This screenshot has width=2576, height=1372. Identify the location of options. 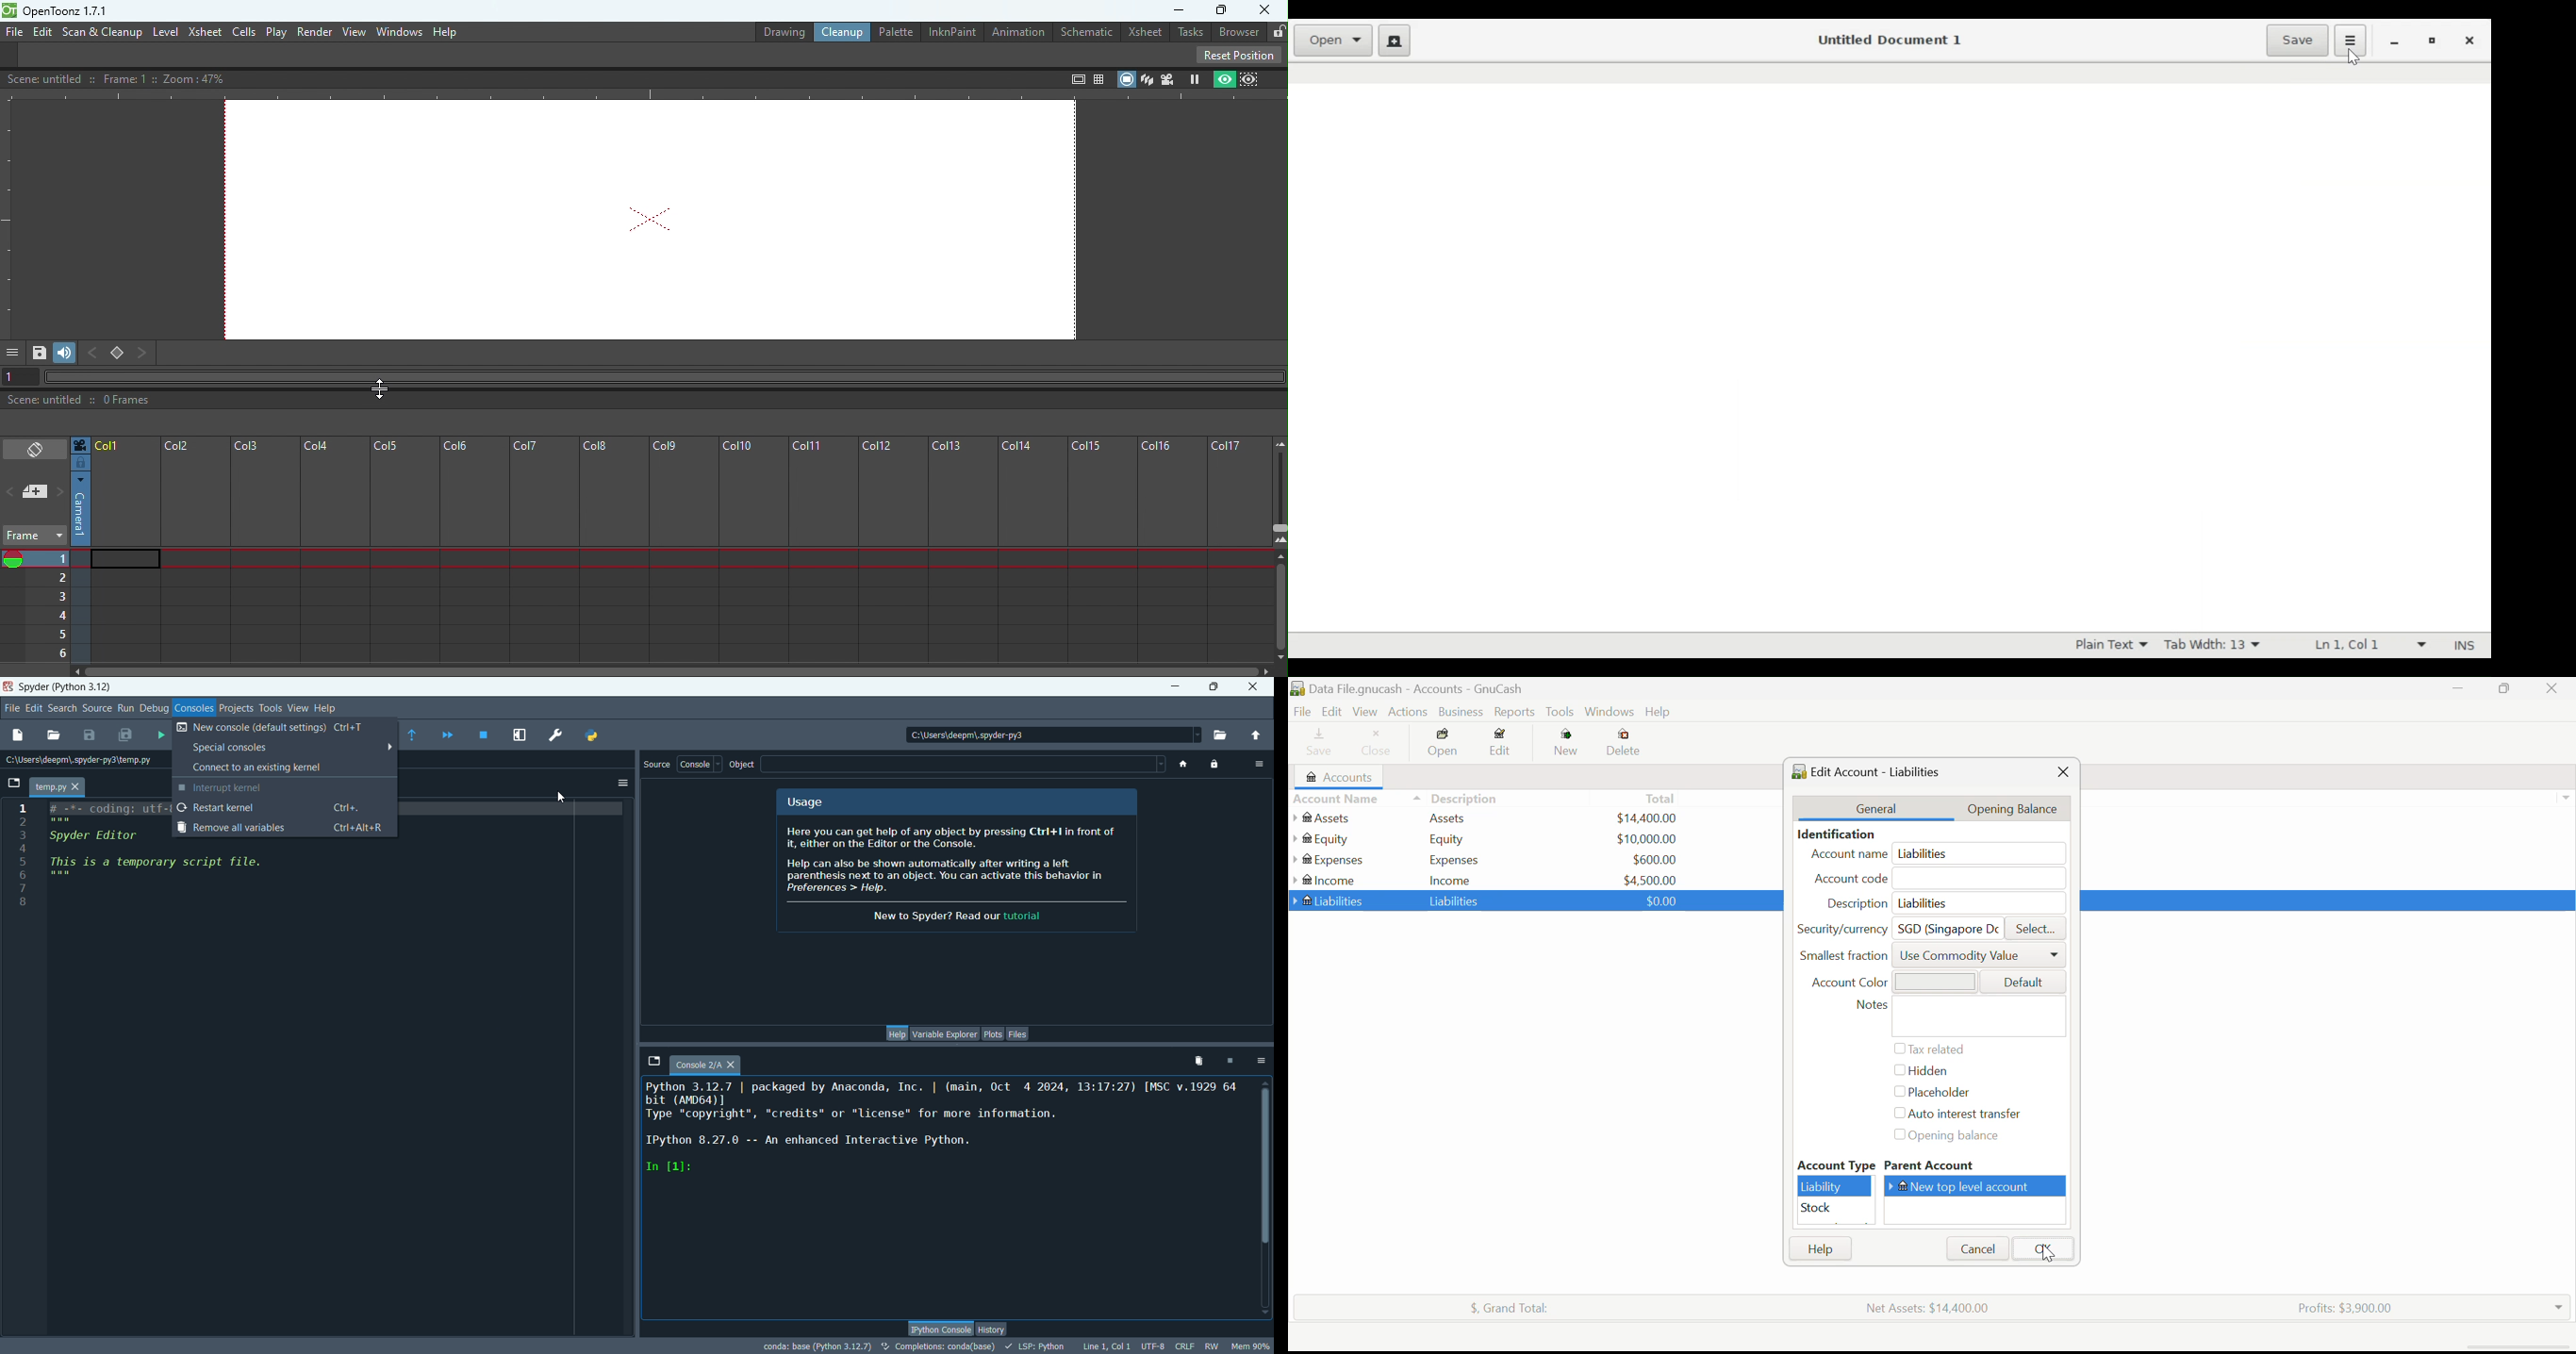
(1262, 1061).